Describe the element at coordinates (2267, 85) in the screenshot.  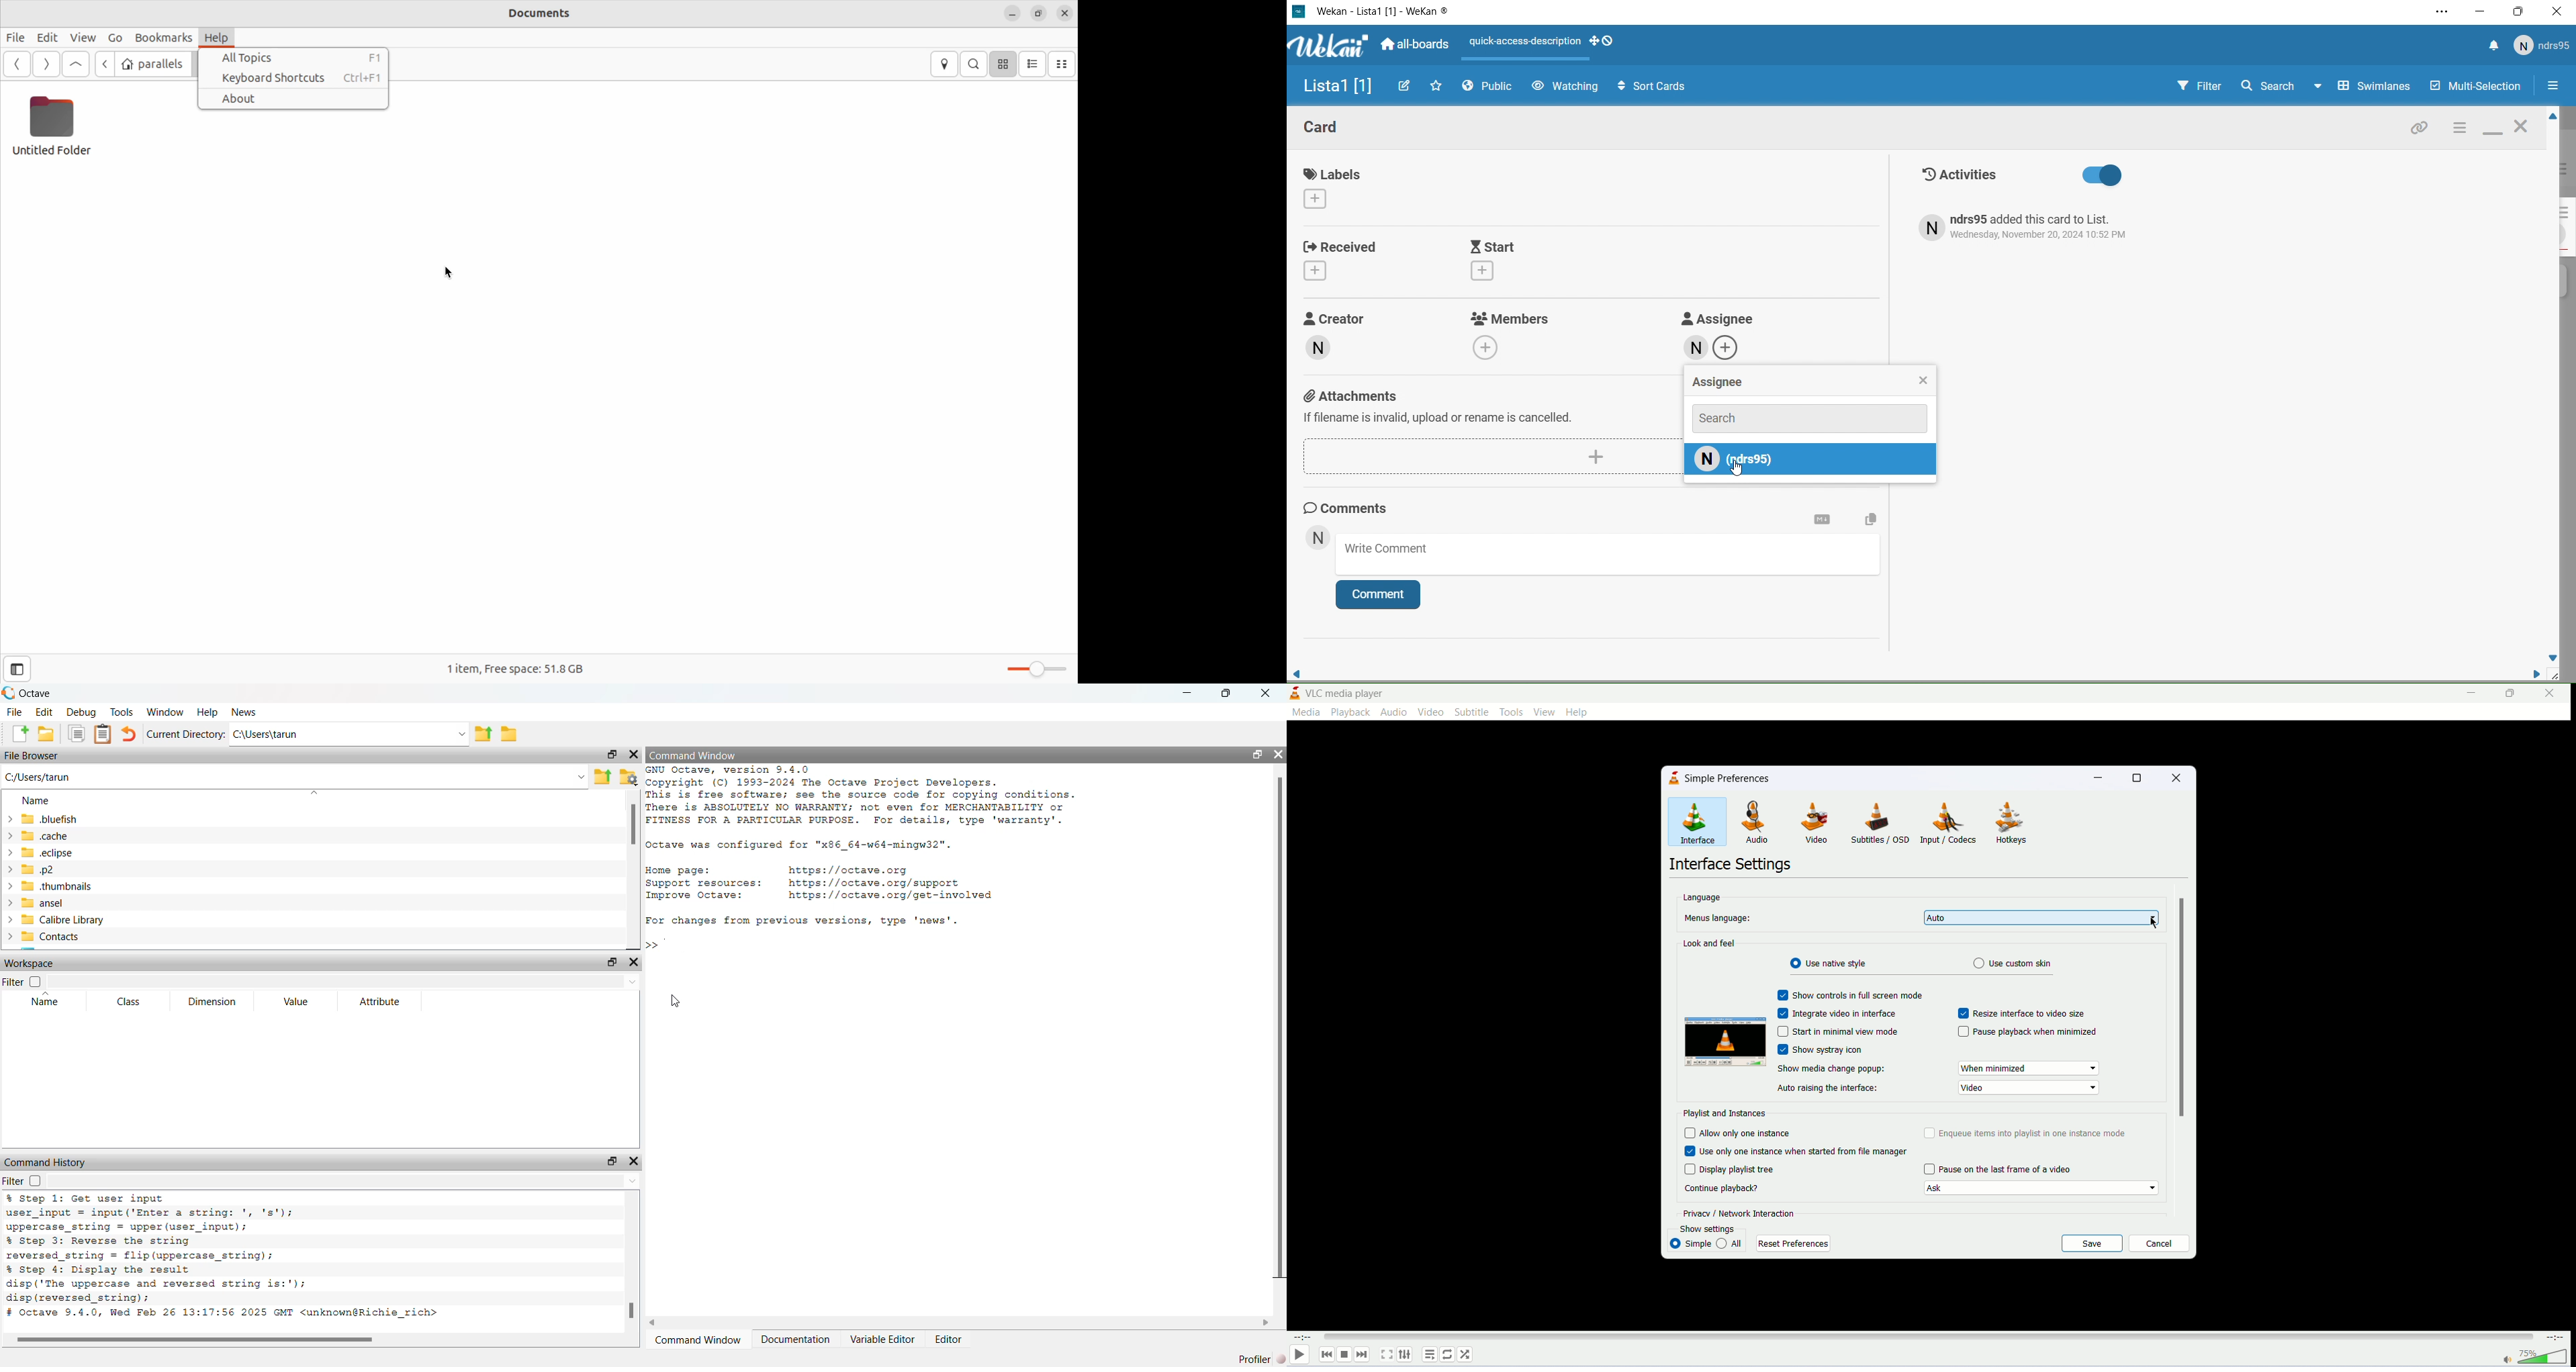
I see `Search` at that location.